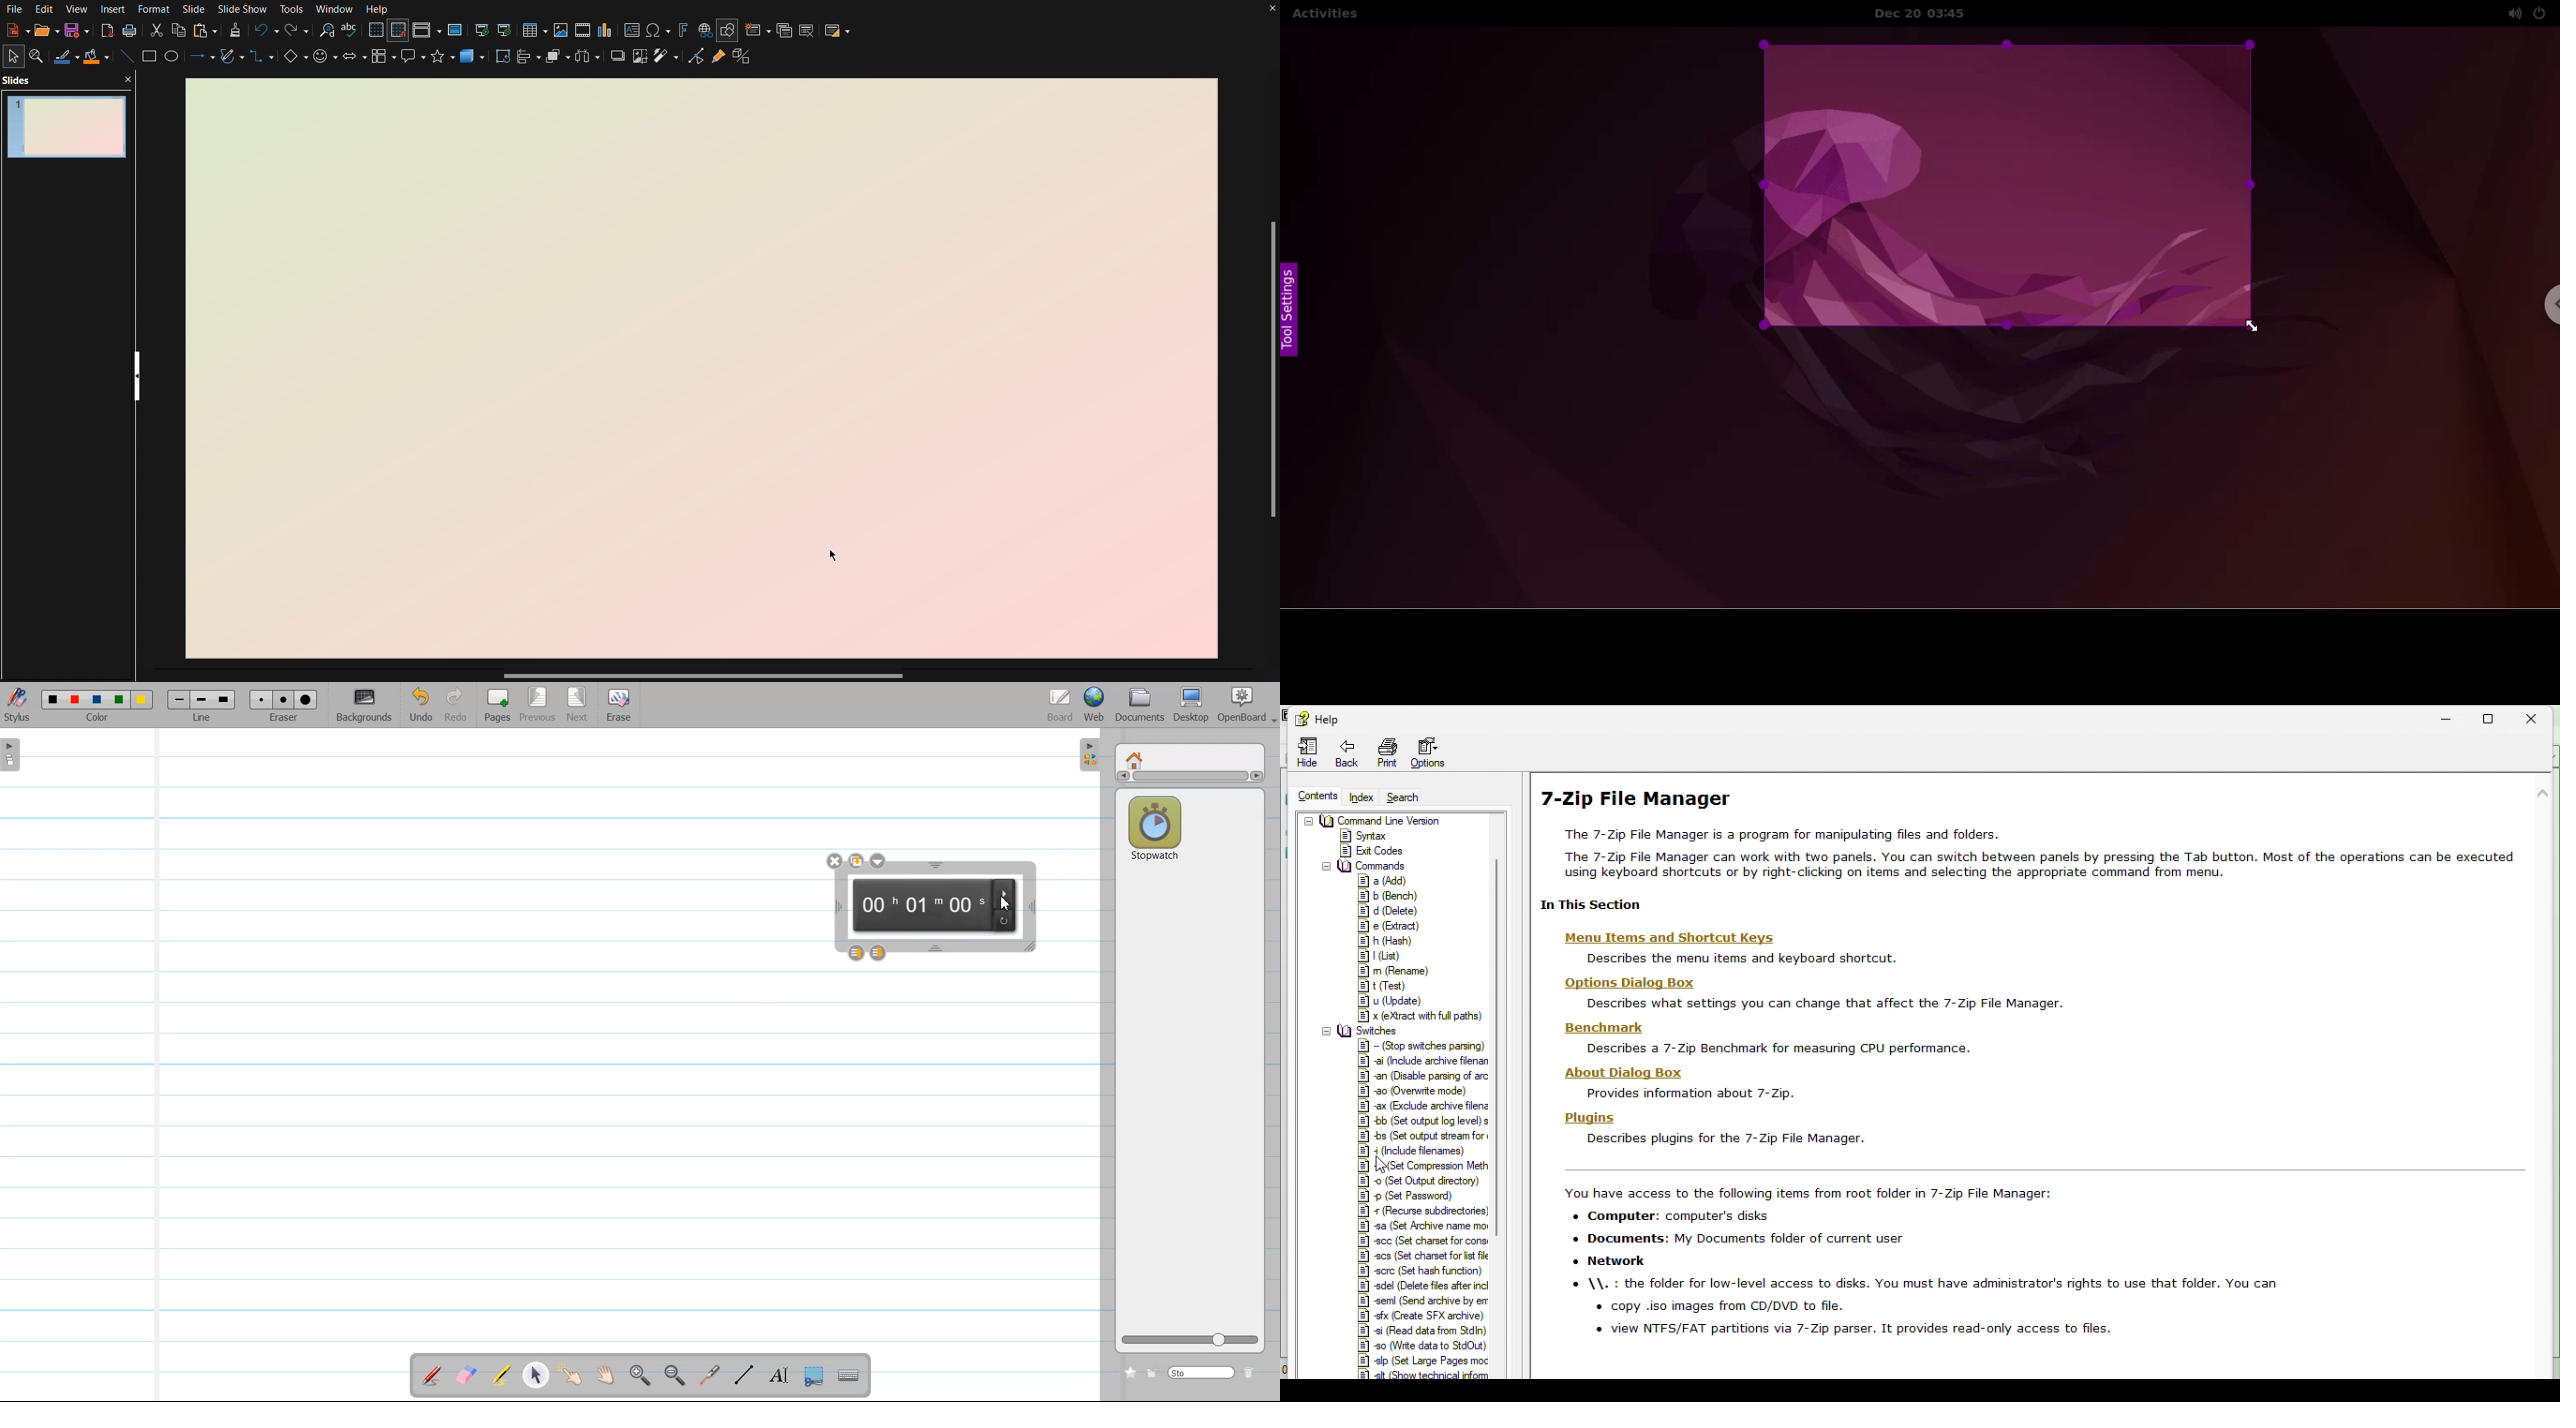  What do you see at coordinates (41, 57) in the screenshot?
I see `Zoom and Pan` at bounding box center [41, 57].